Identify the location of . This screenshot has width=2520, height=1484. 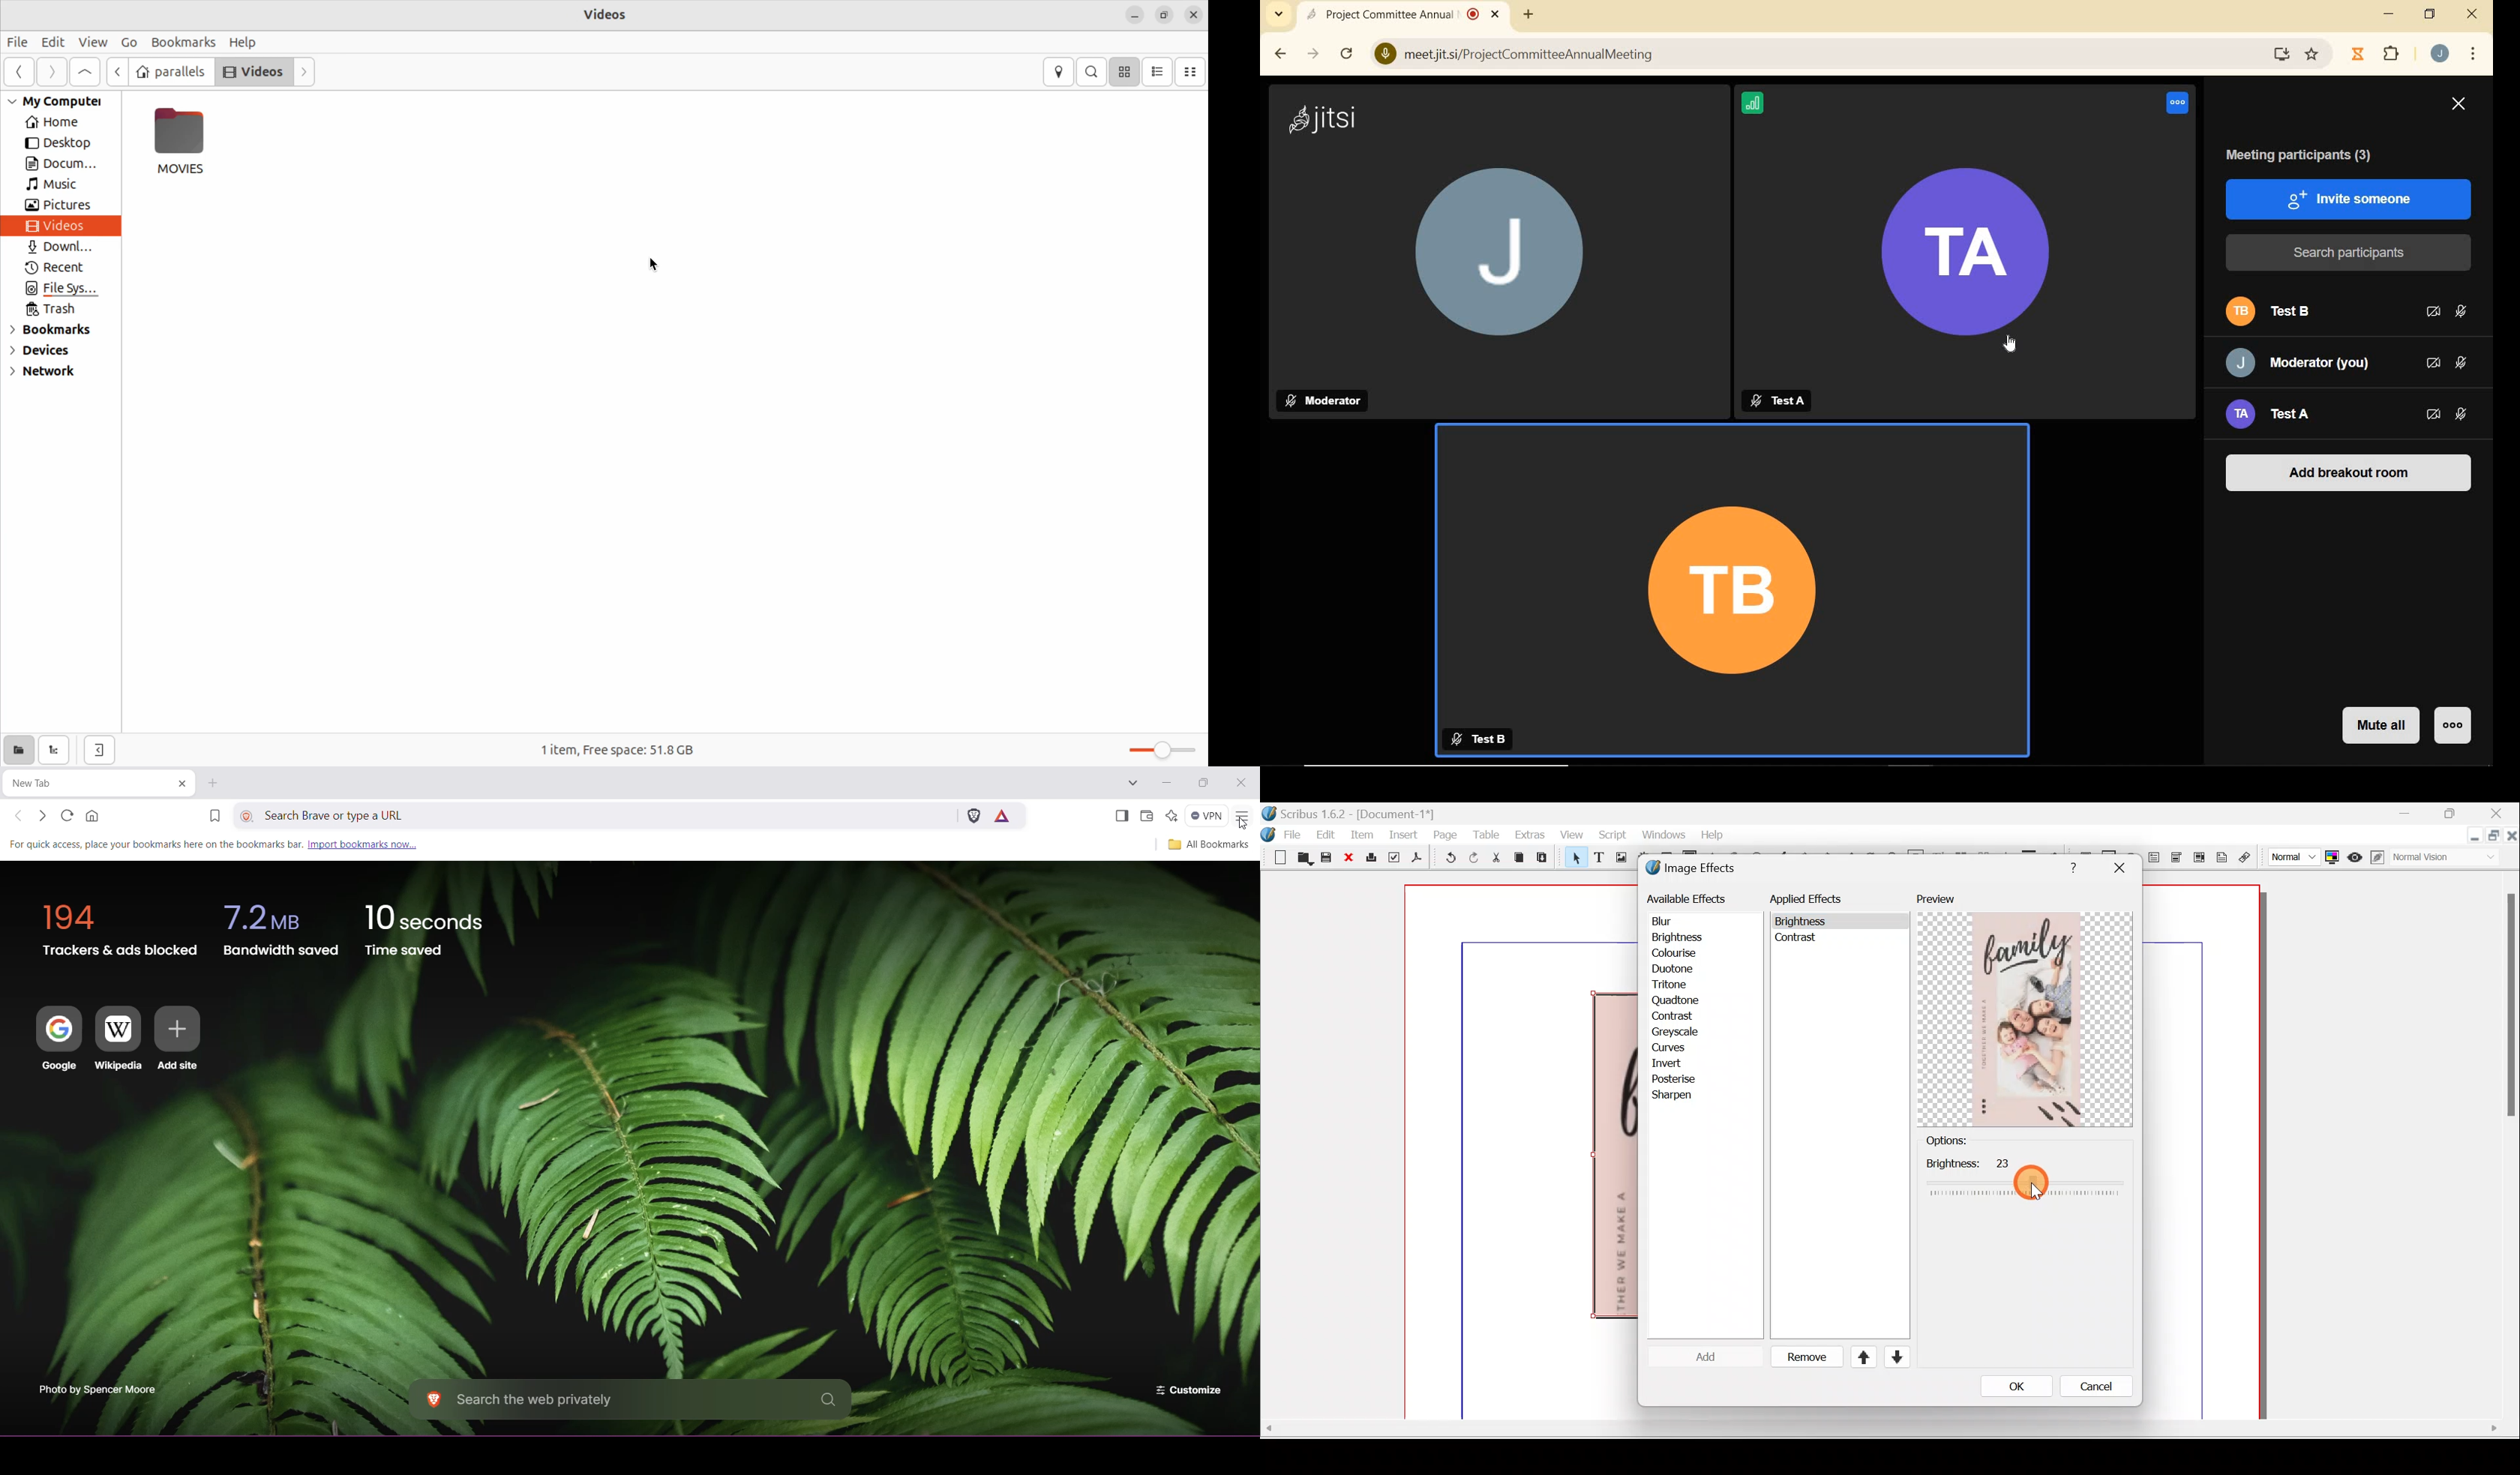
(2118, 868).